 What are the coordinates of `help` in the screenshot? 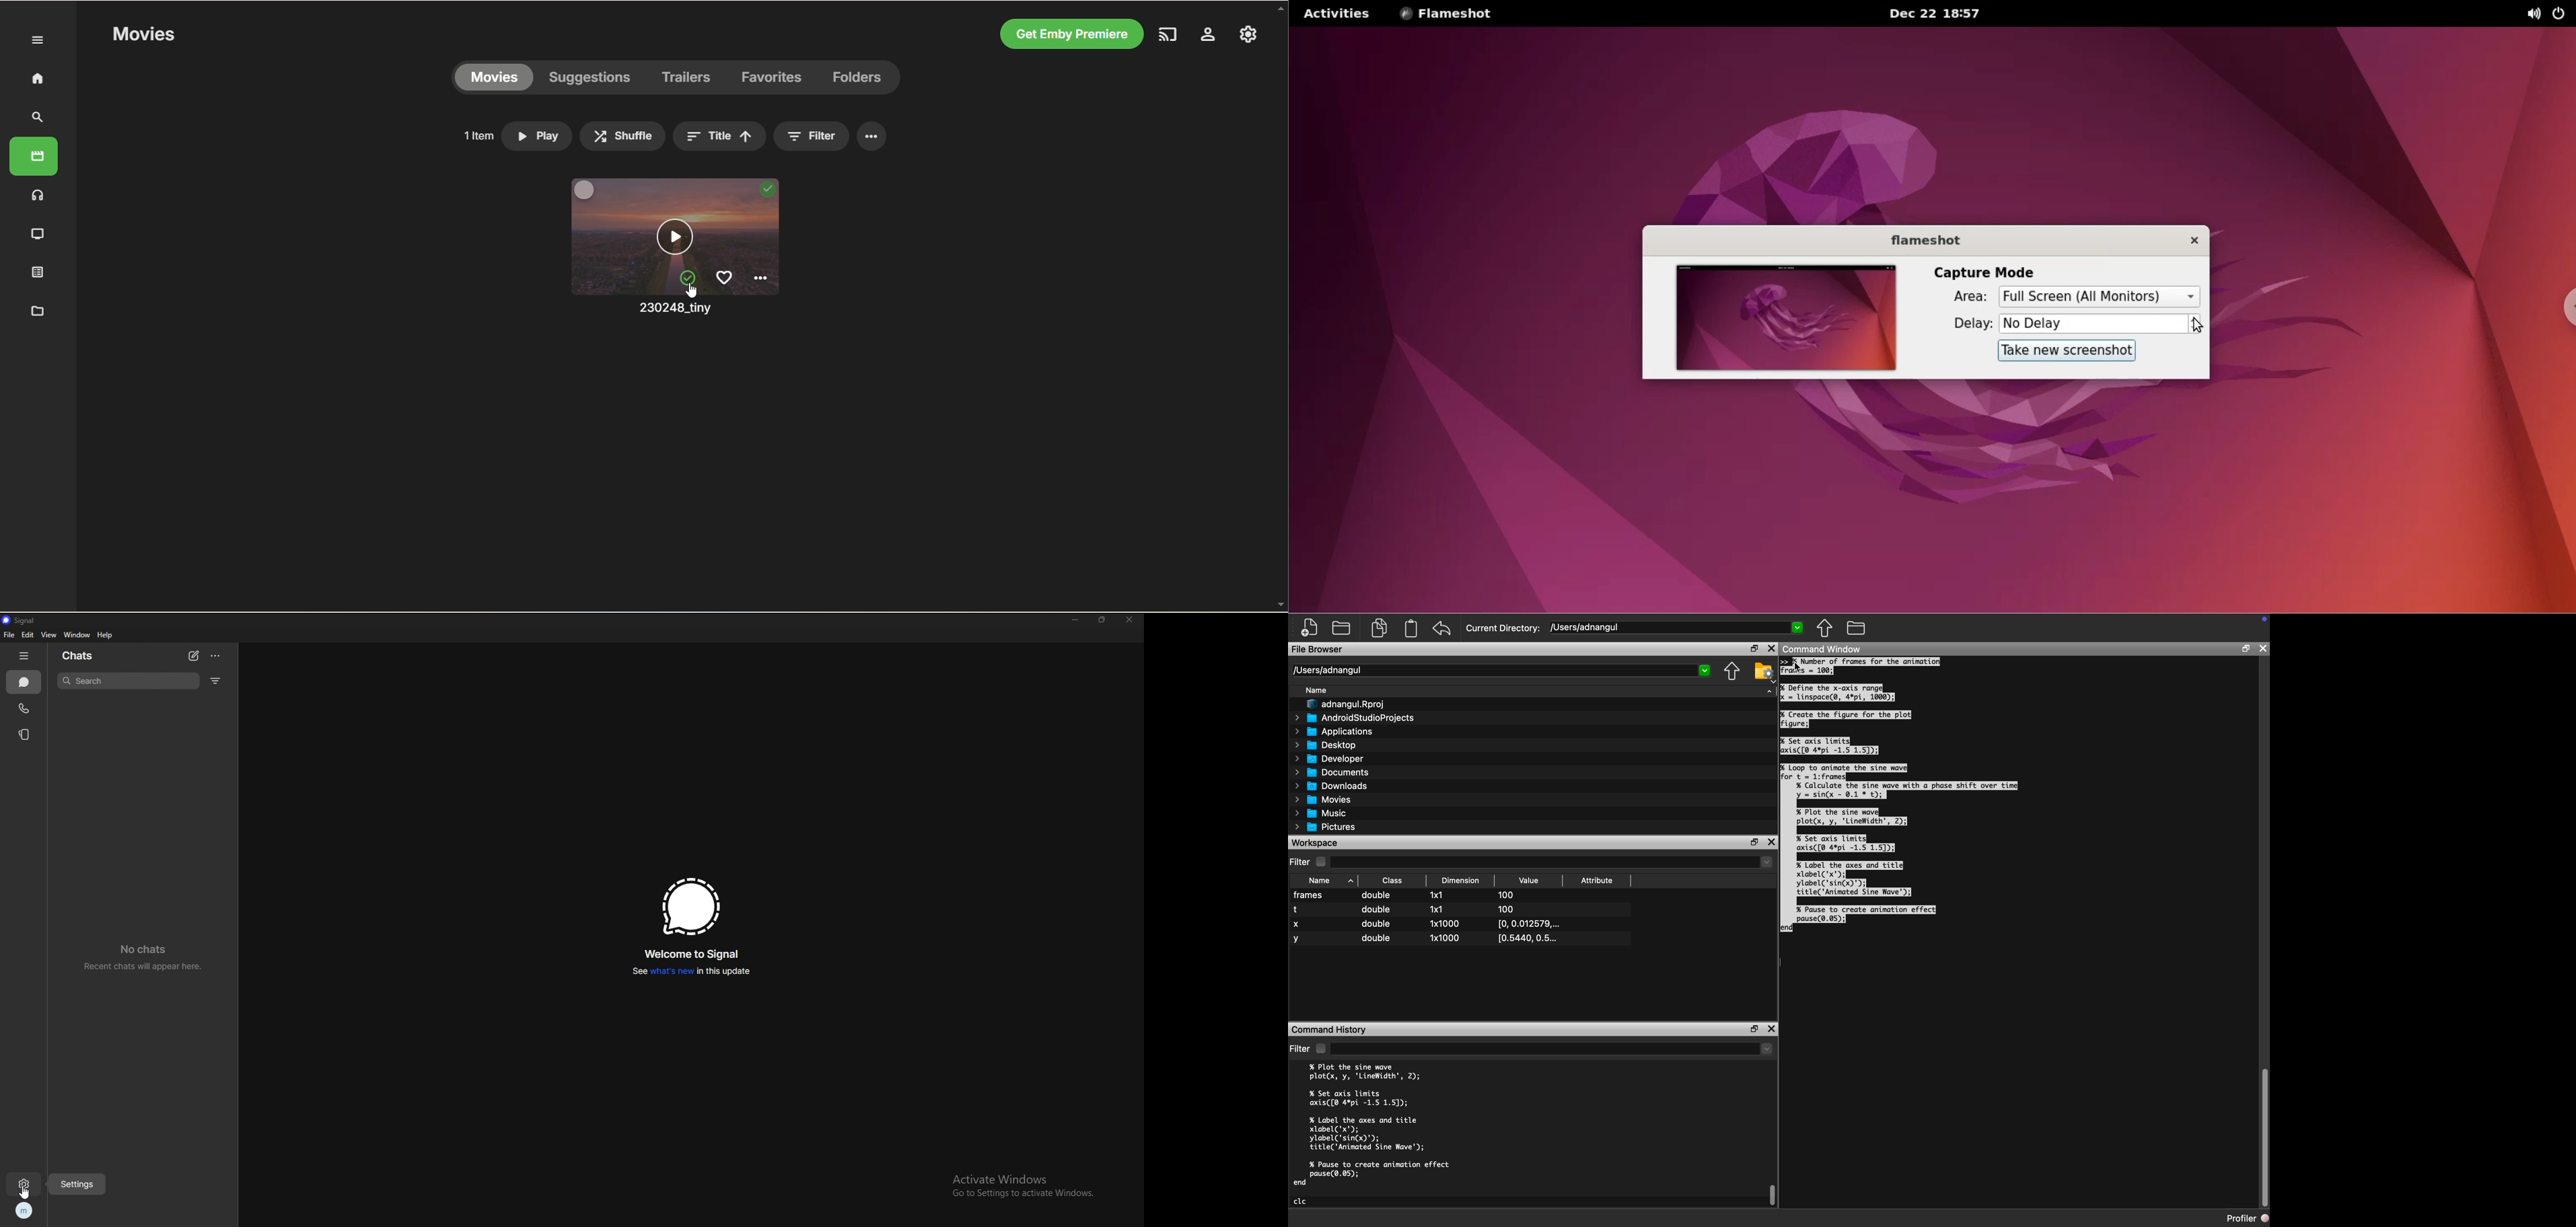 It's located at (105, 635).